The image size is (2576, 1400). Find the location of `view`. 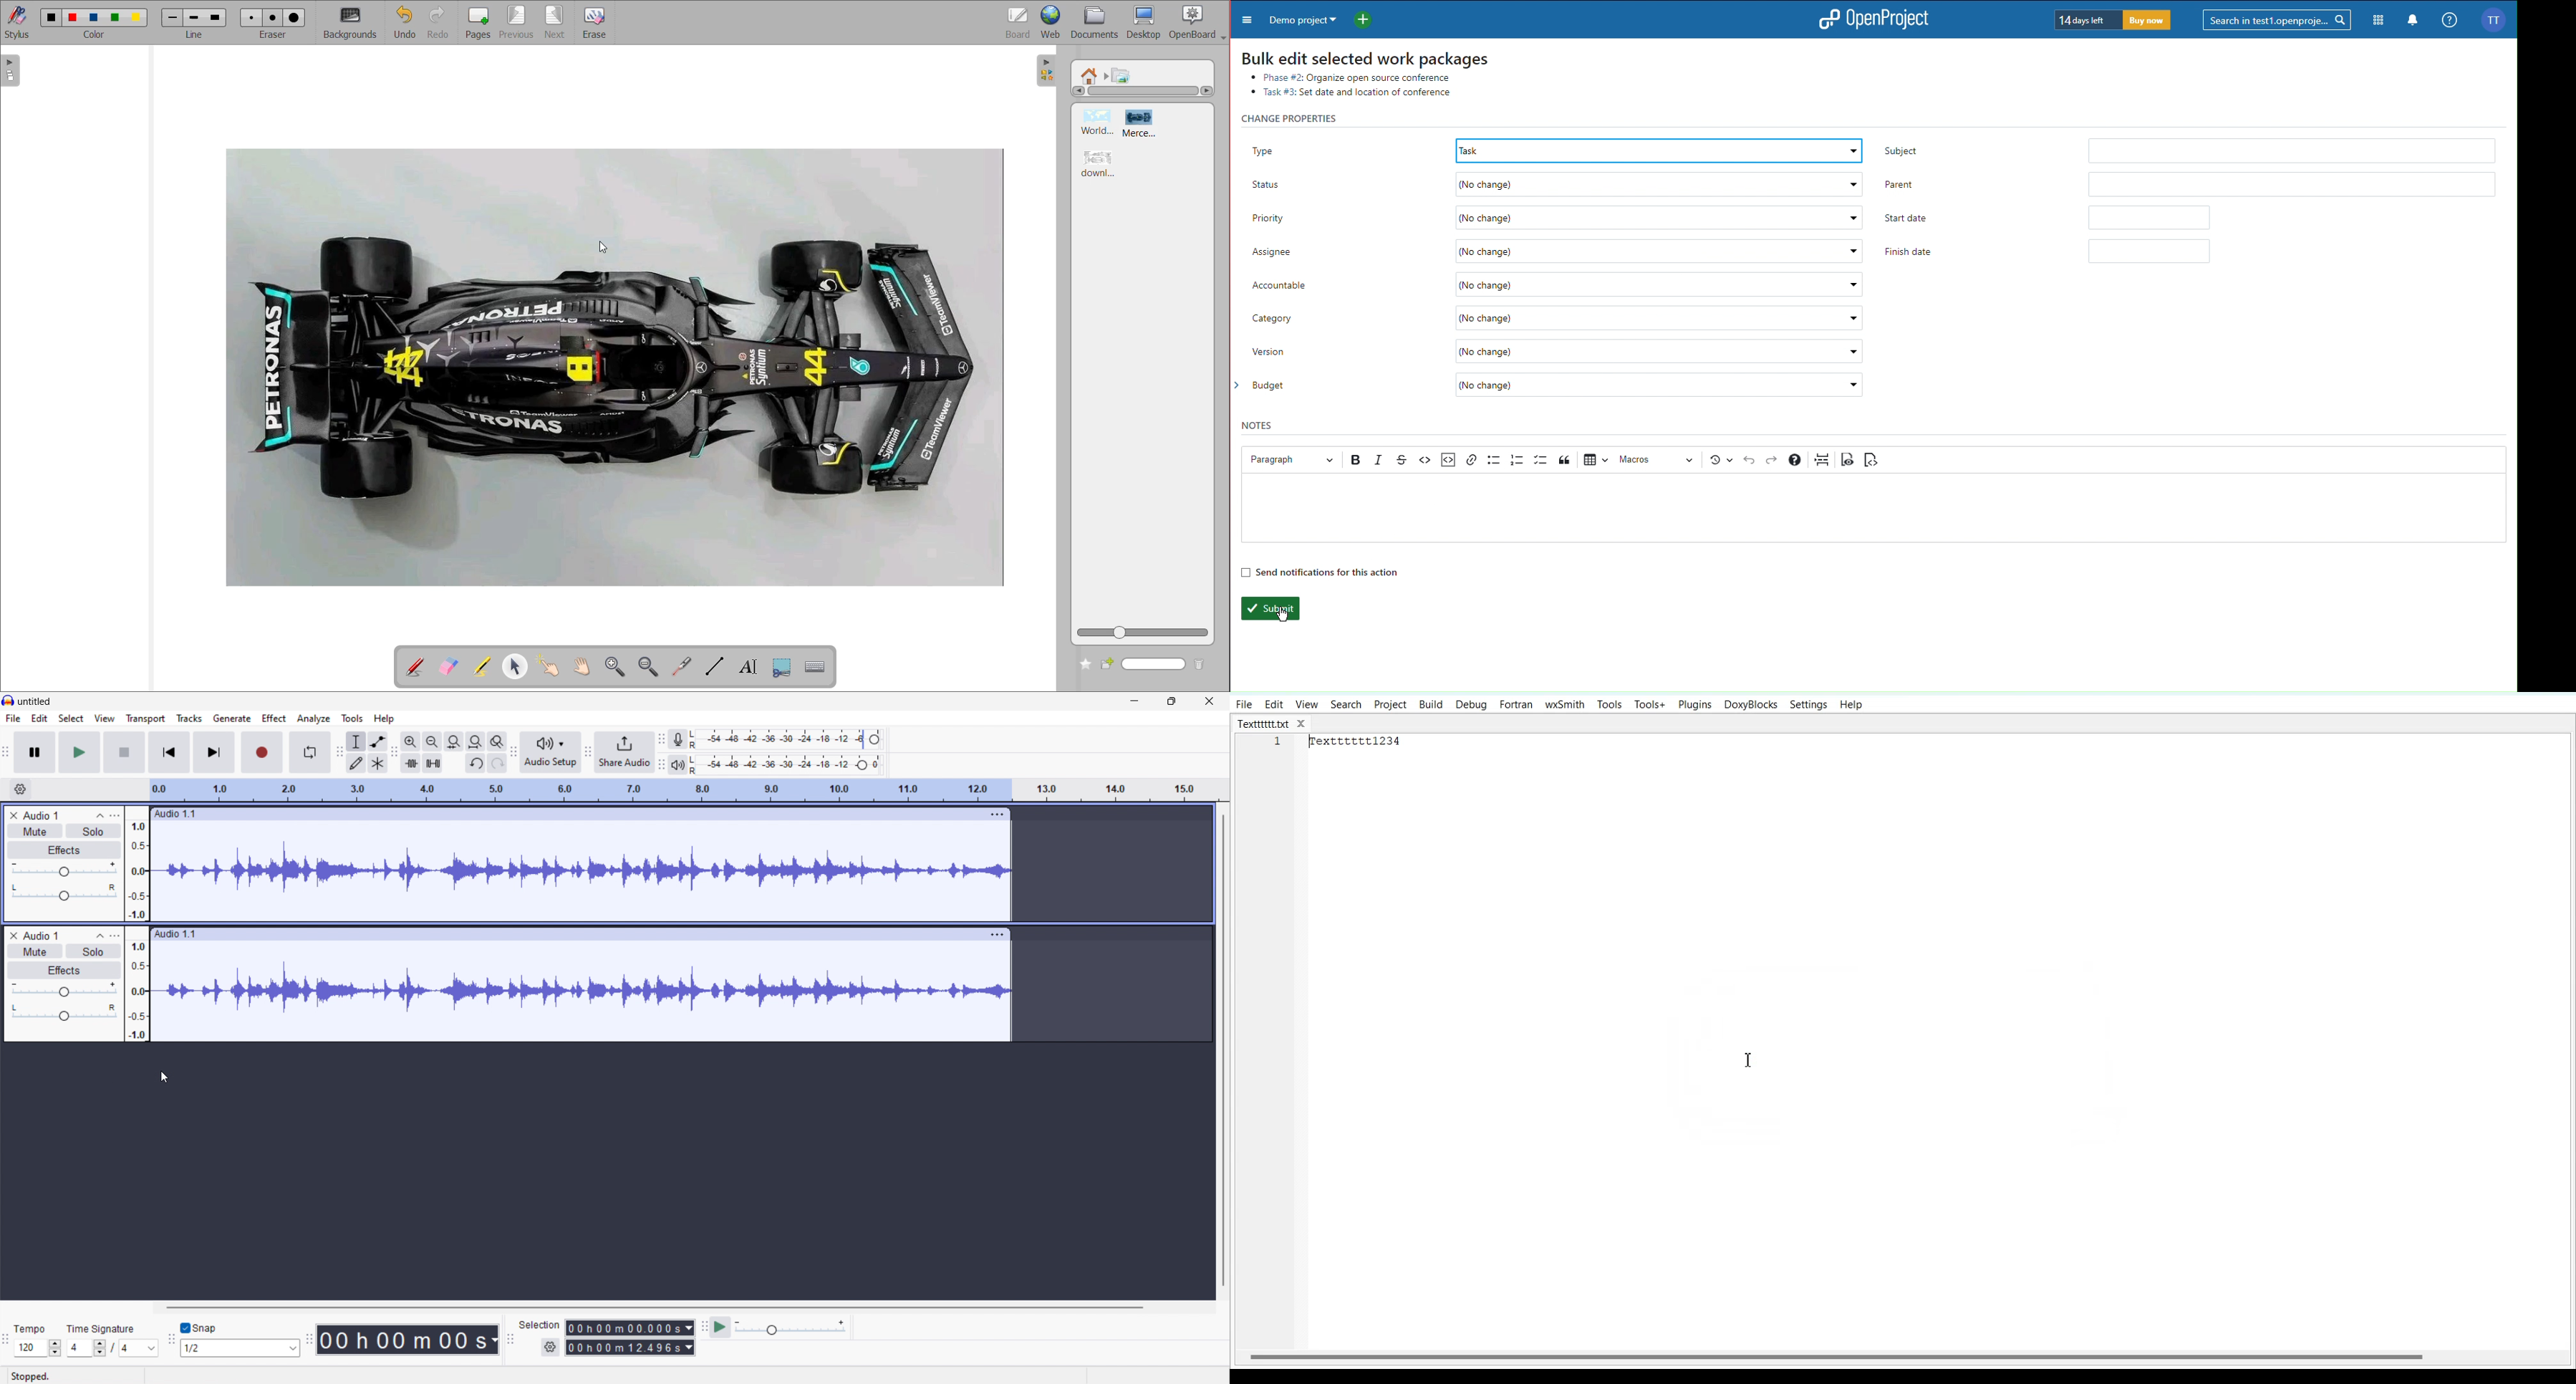

view is located at coordinates (104, 718).